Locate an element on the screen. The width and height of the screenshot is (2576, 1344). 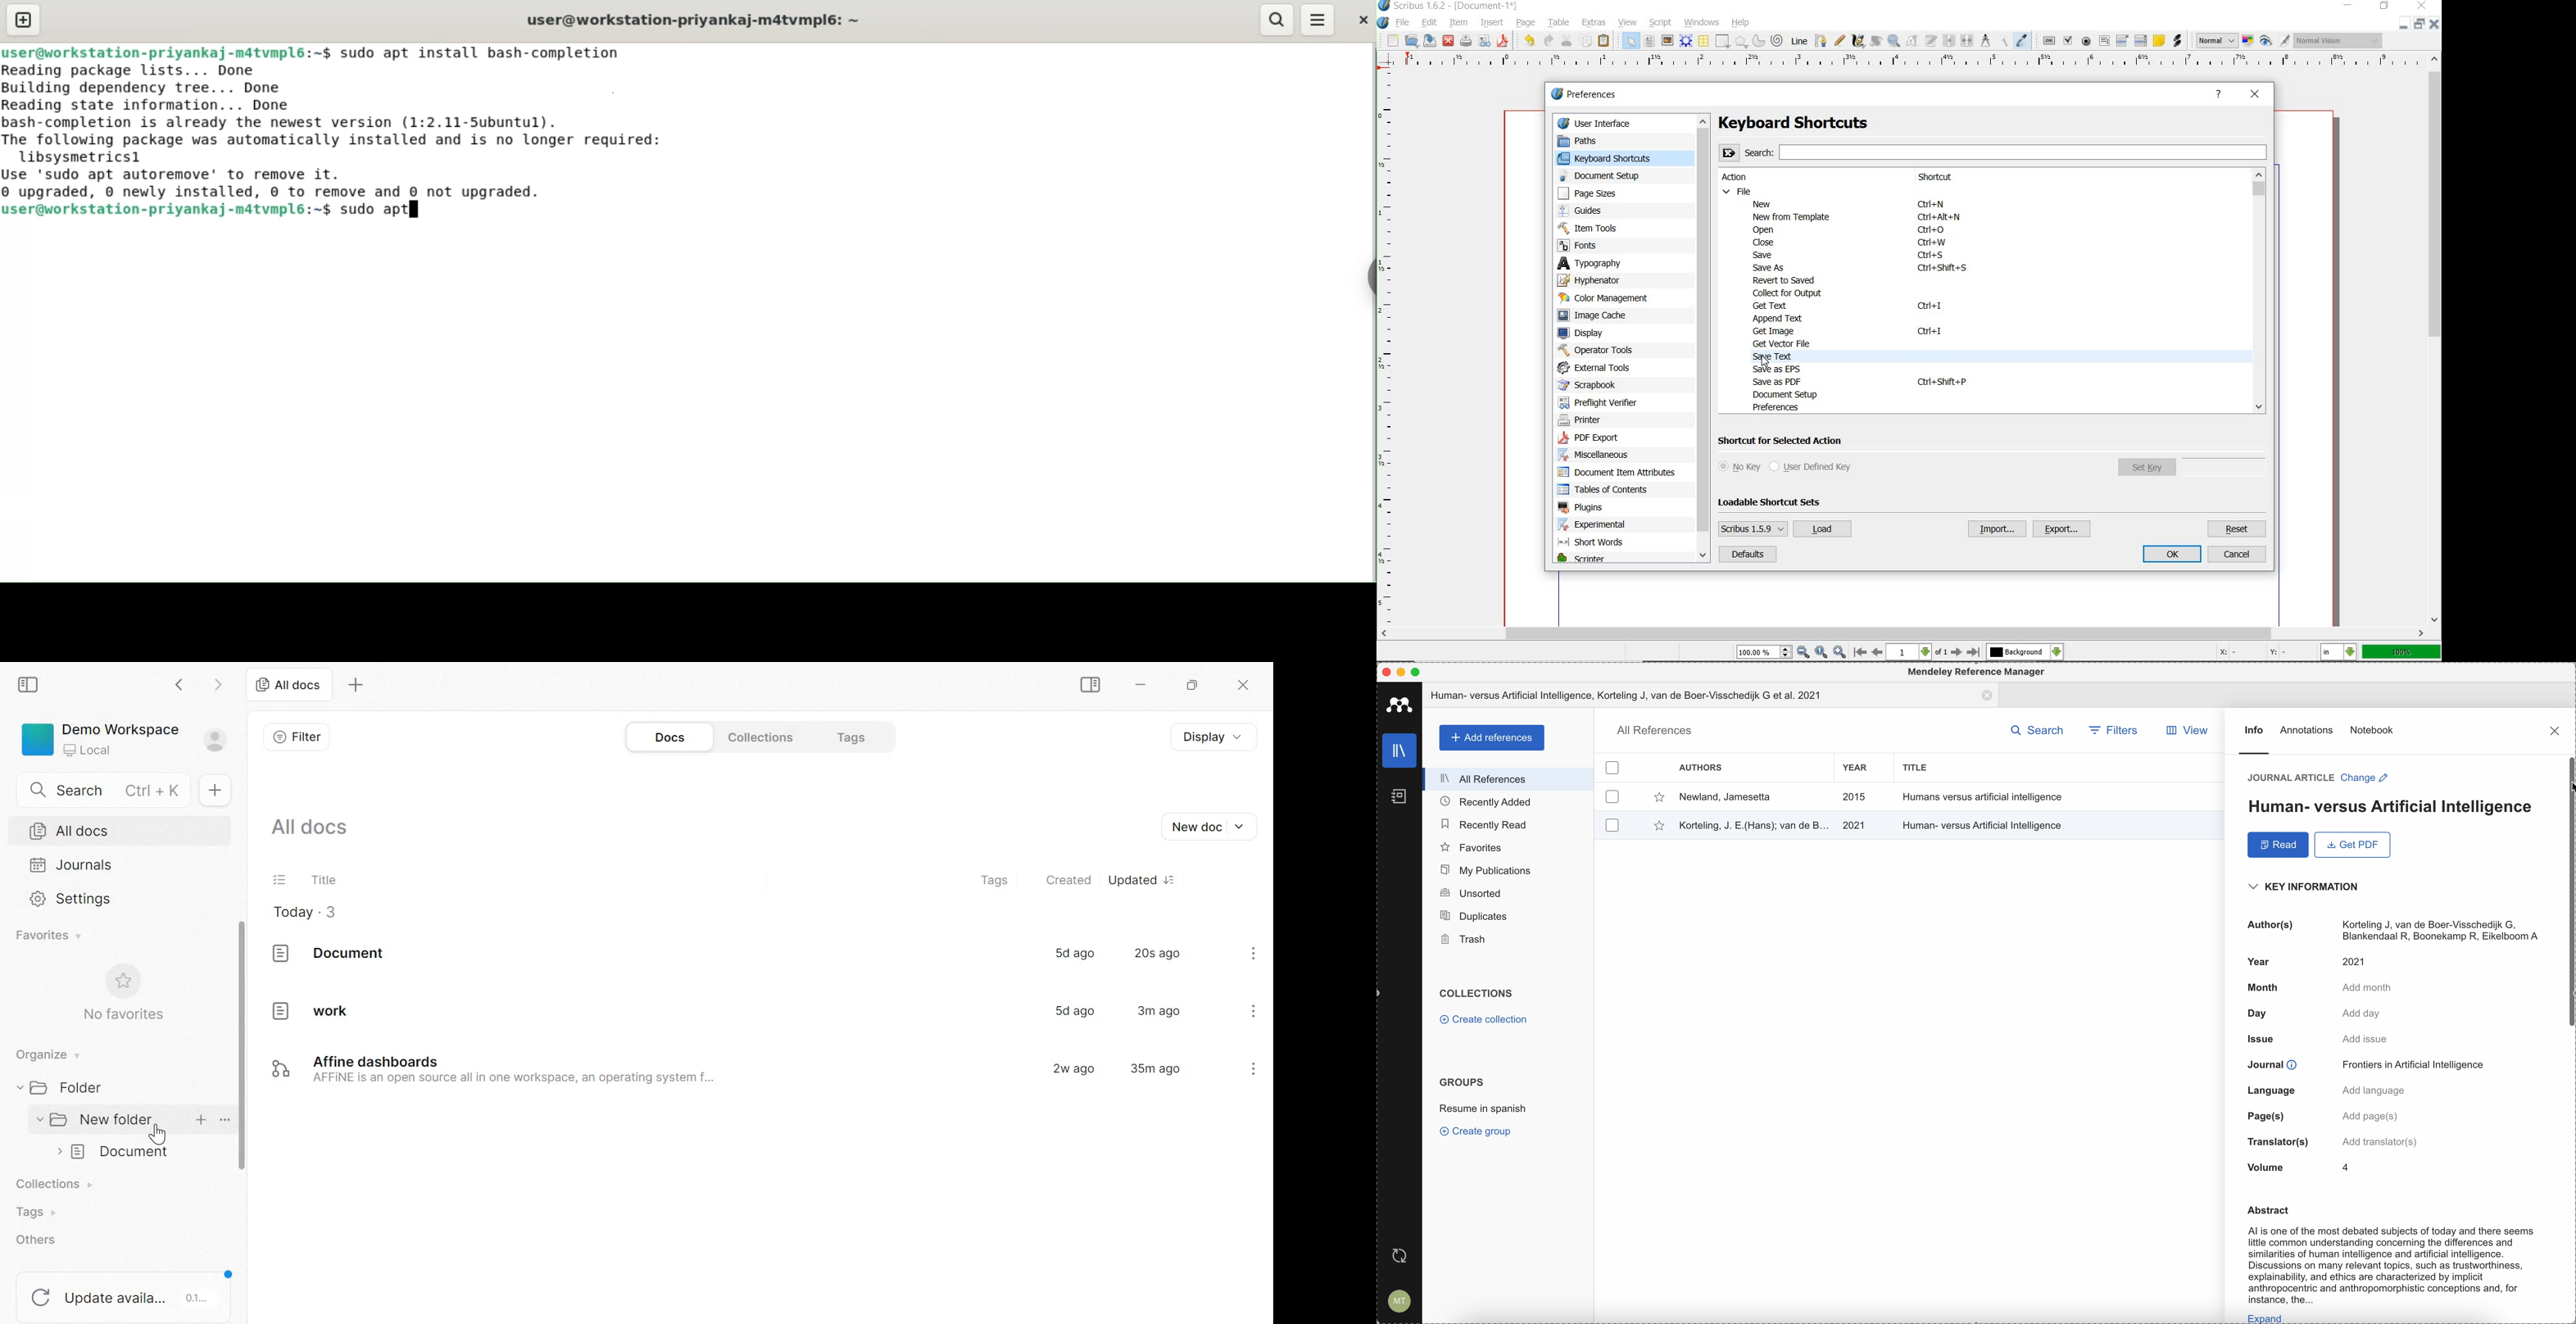
link text frames is located at coordinates (1950, 41).